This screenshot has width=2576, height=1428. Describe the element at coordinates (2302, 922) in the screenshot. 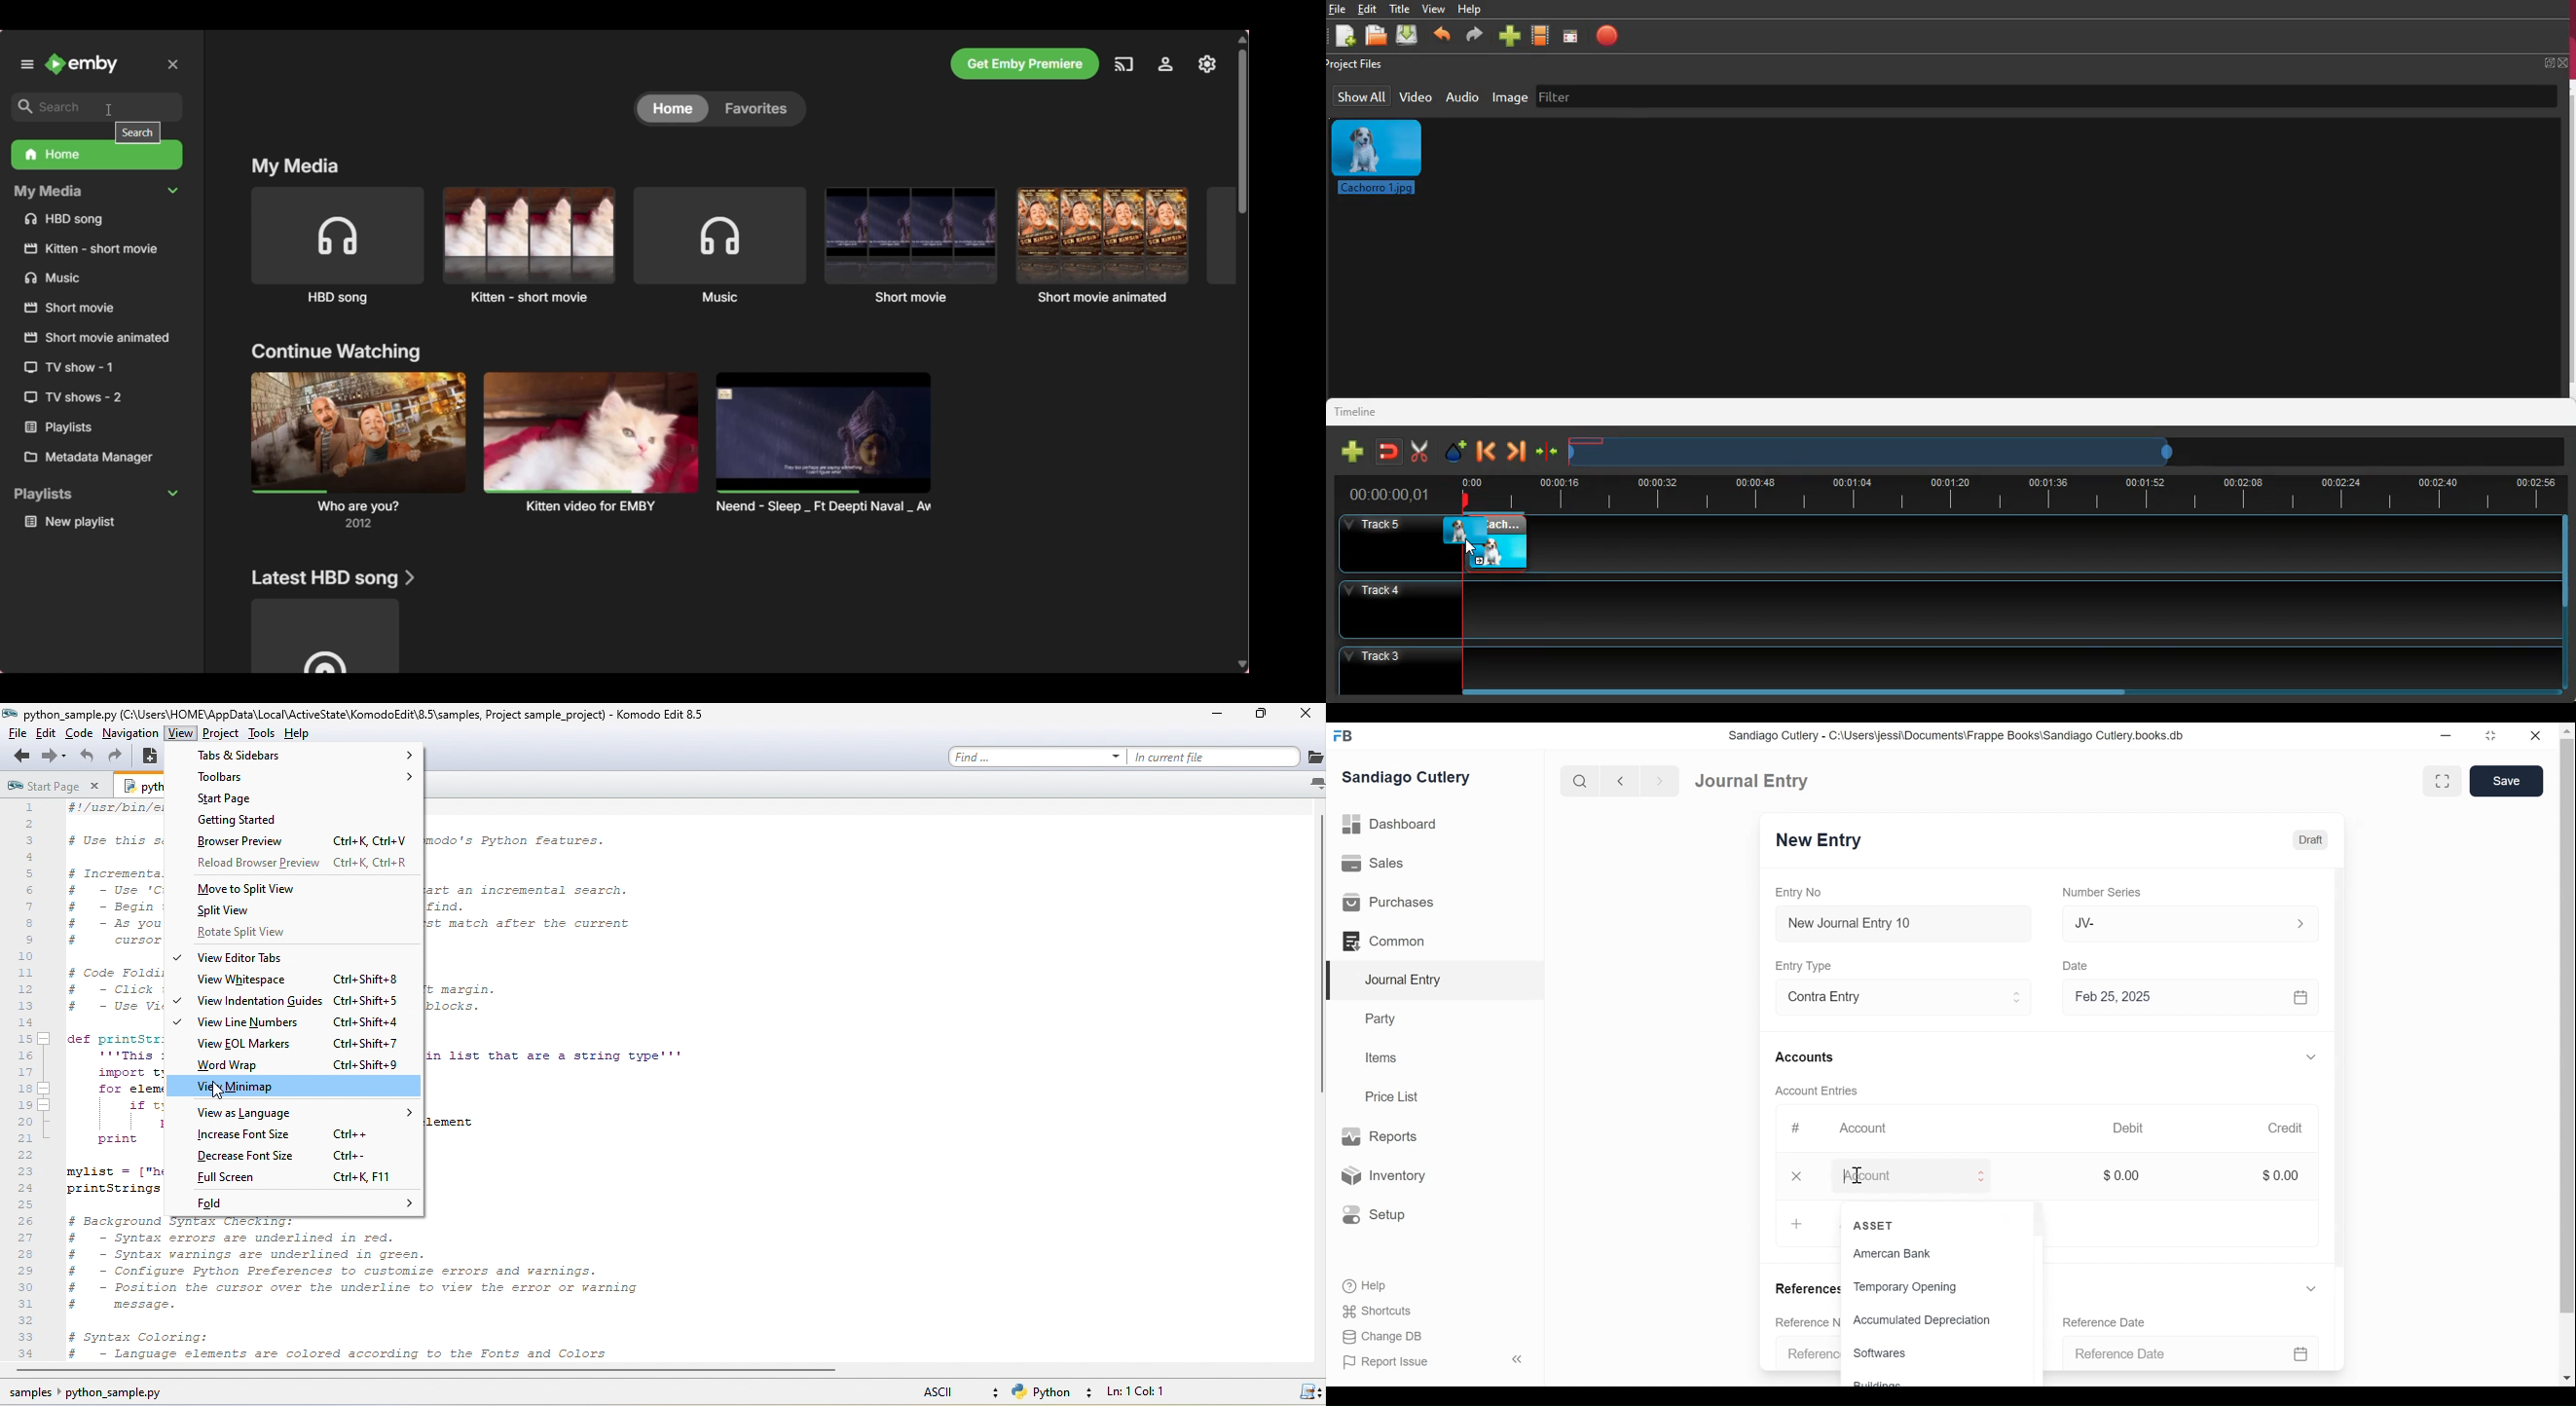

I see `Expand` at that location.